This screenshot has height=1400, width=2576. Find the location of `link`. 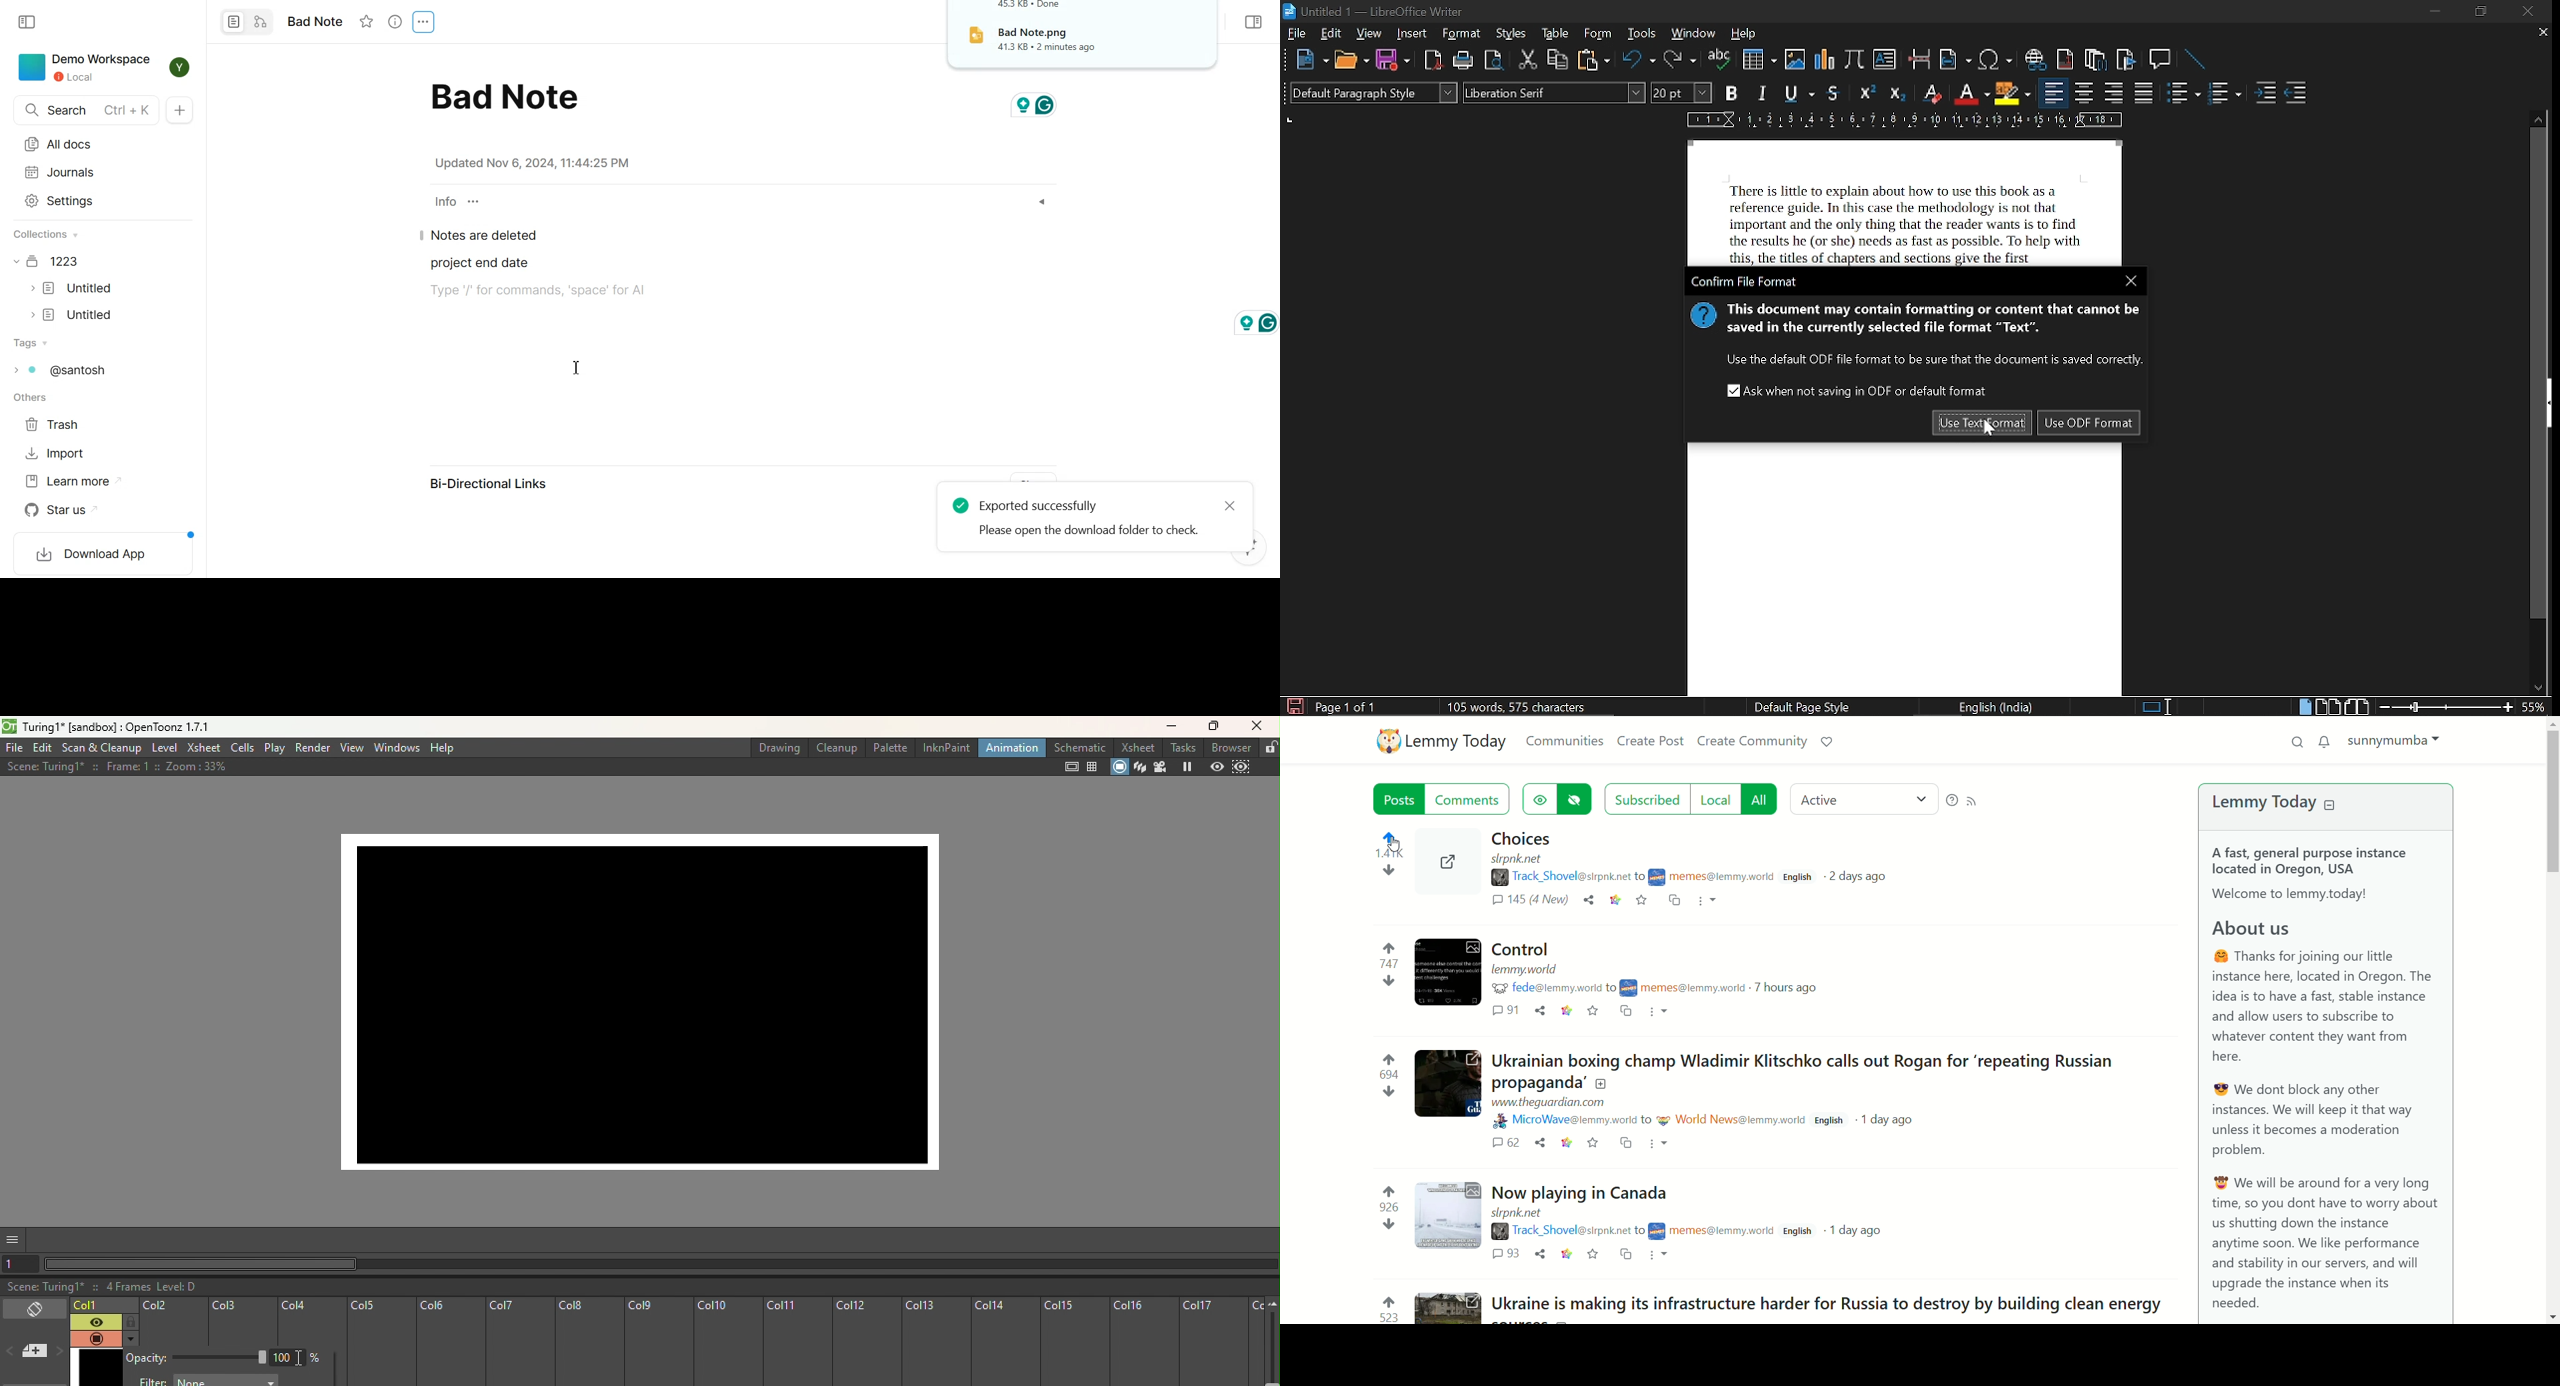

link is located at coordinates (1615, 900).